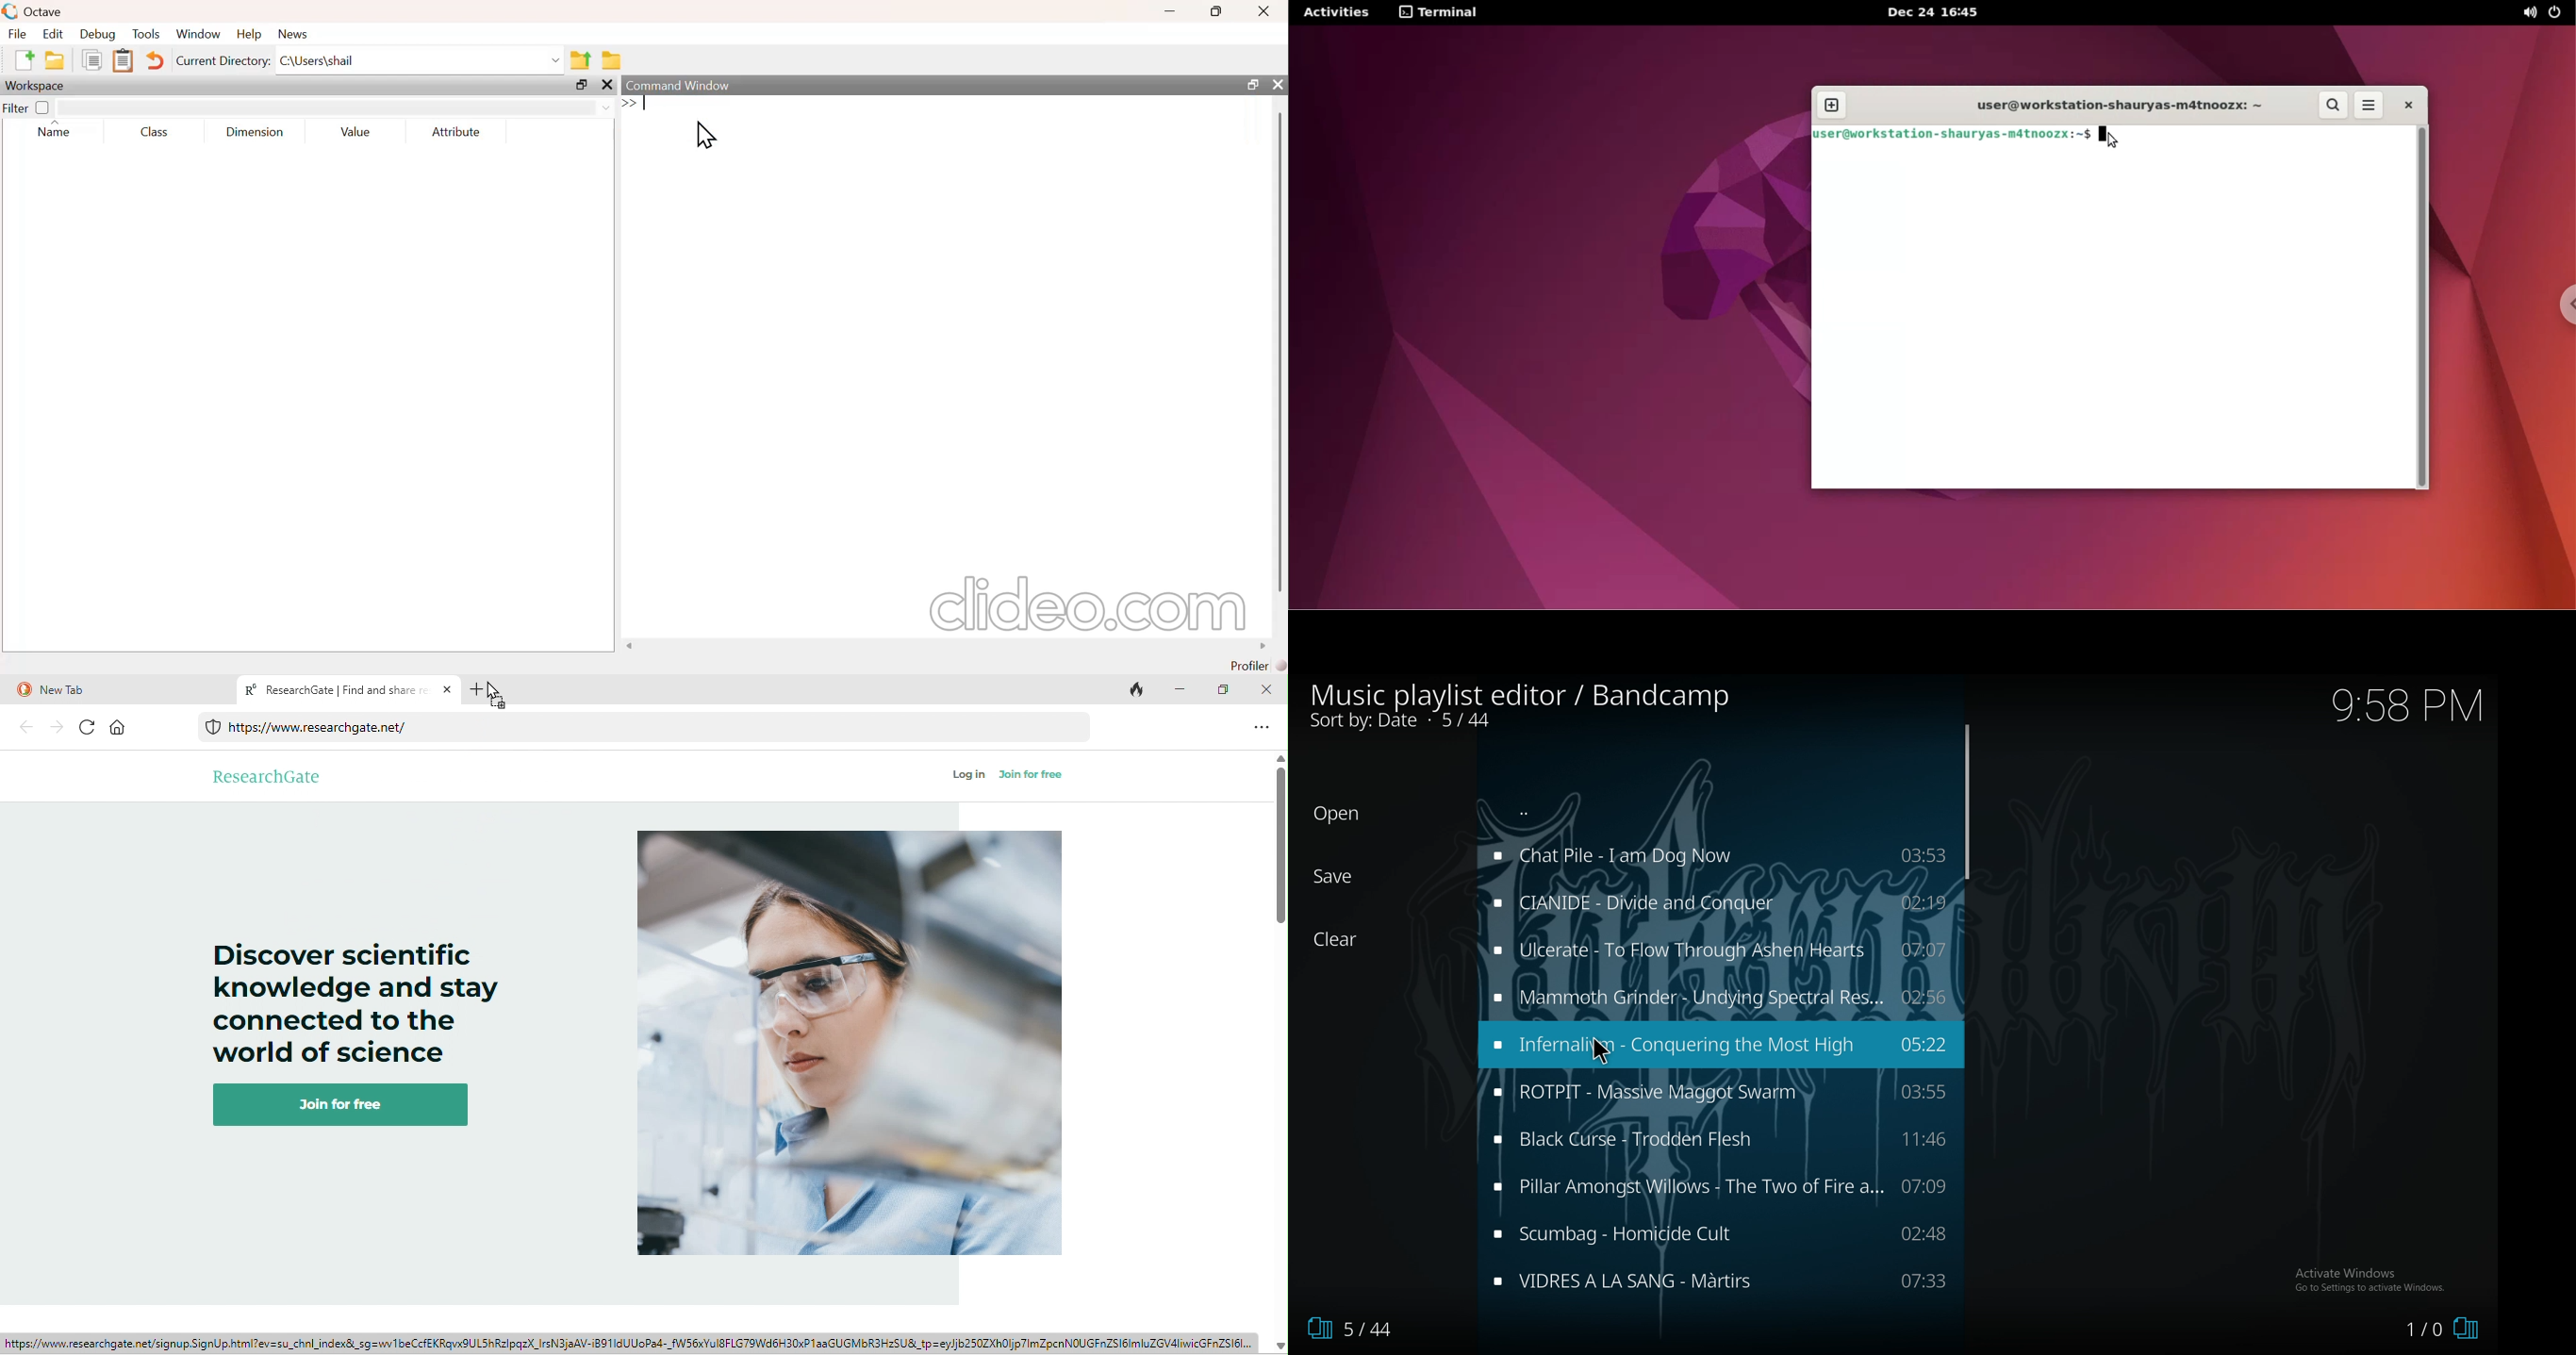 The height and width of the screenshot is (1372, 2576). I want to click on help, so click(252, 34).